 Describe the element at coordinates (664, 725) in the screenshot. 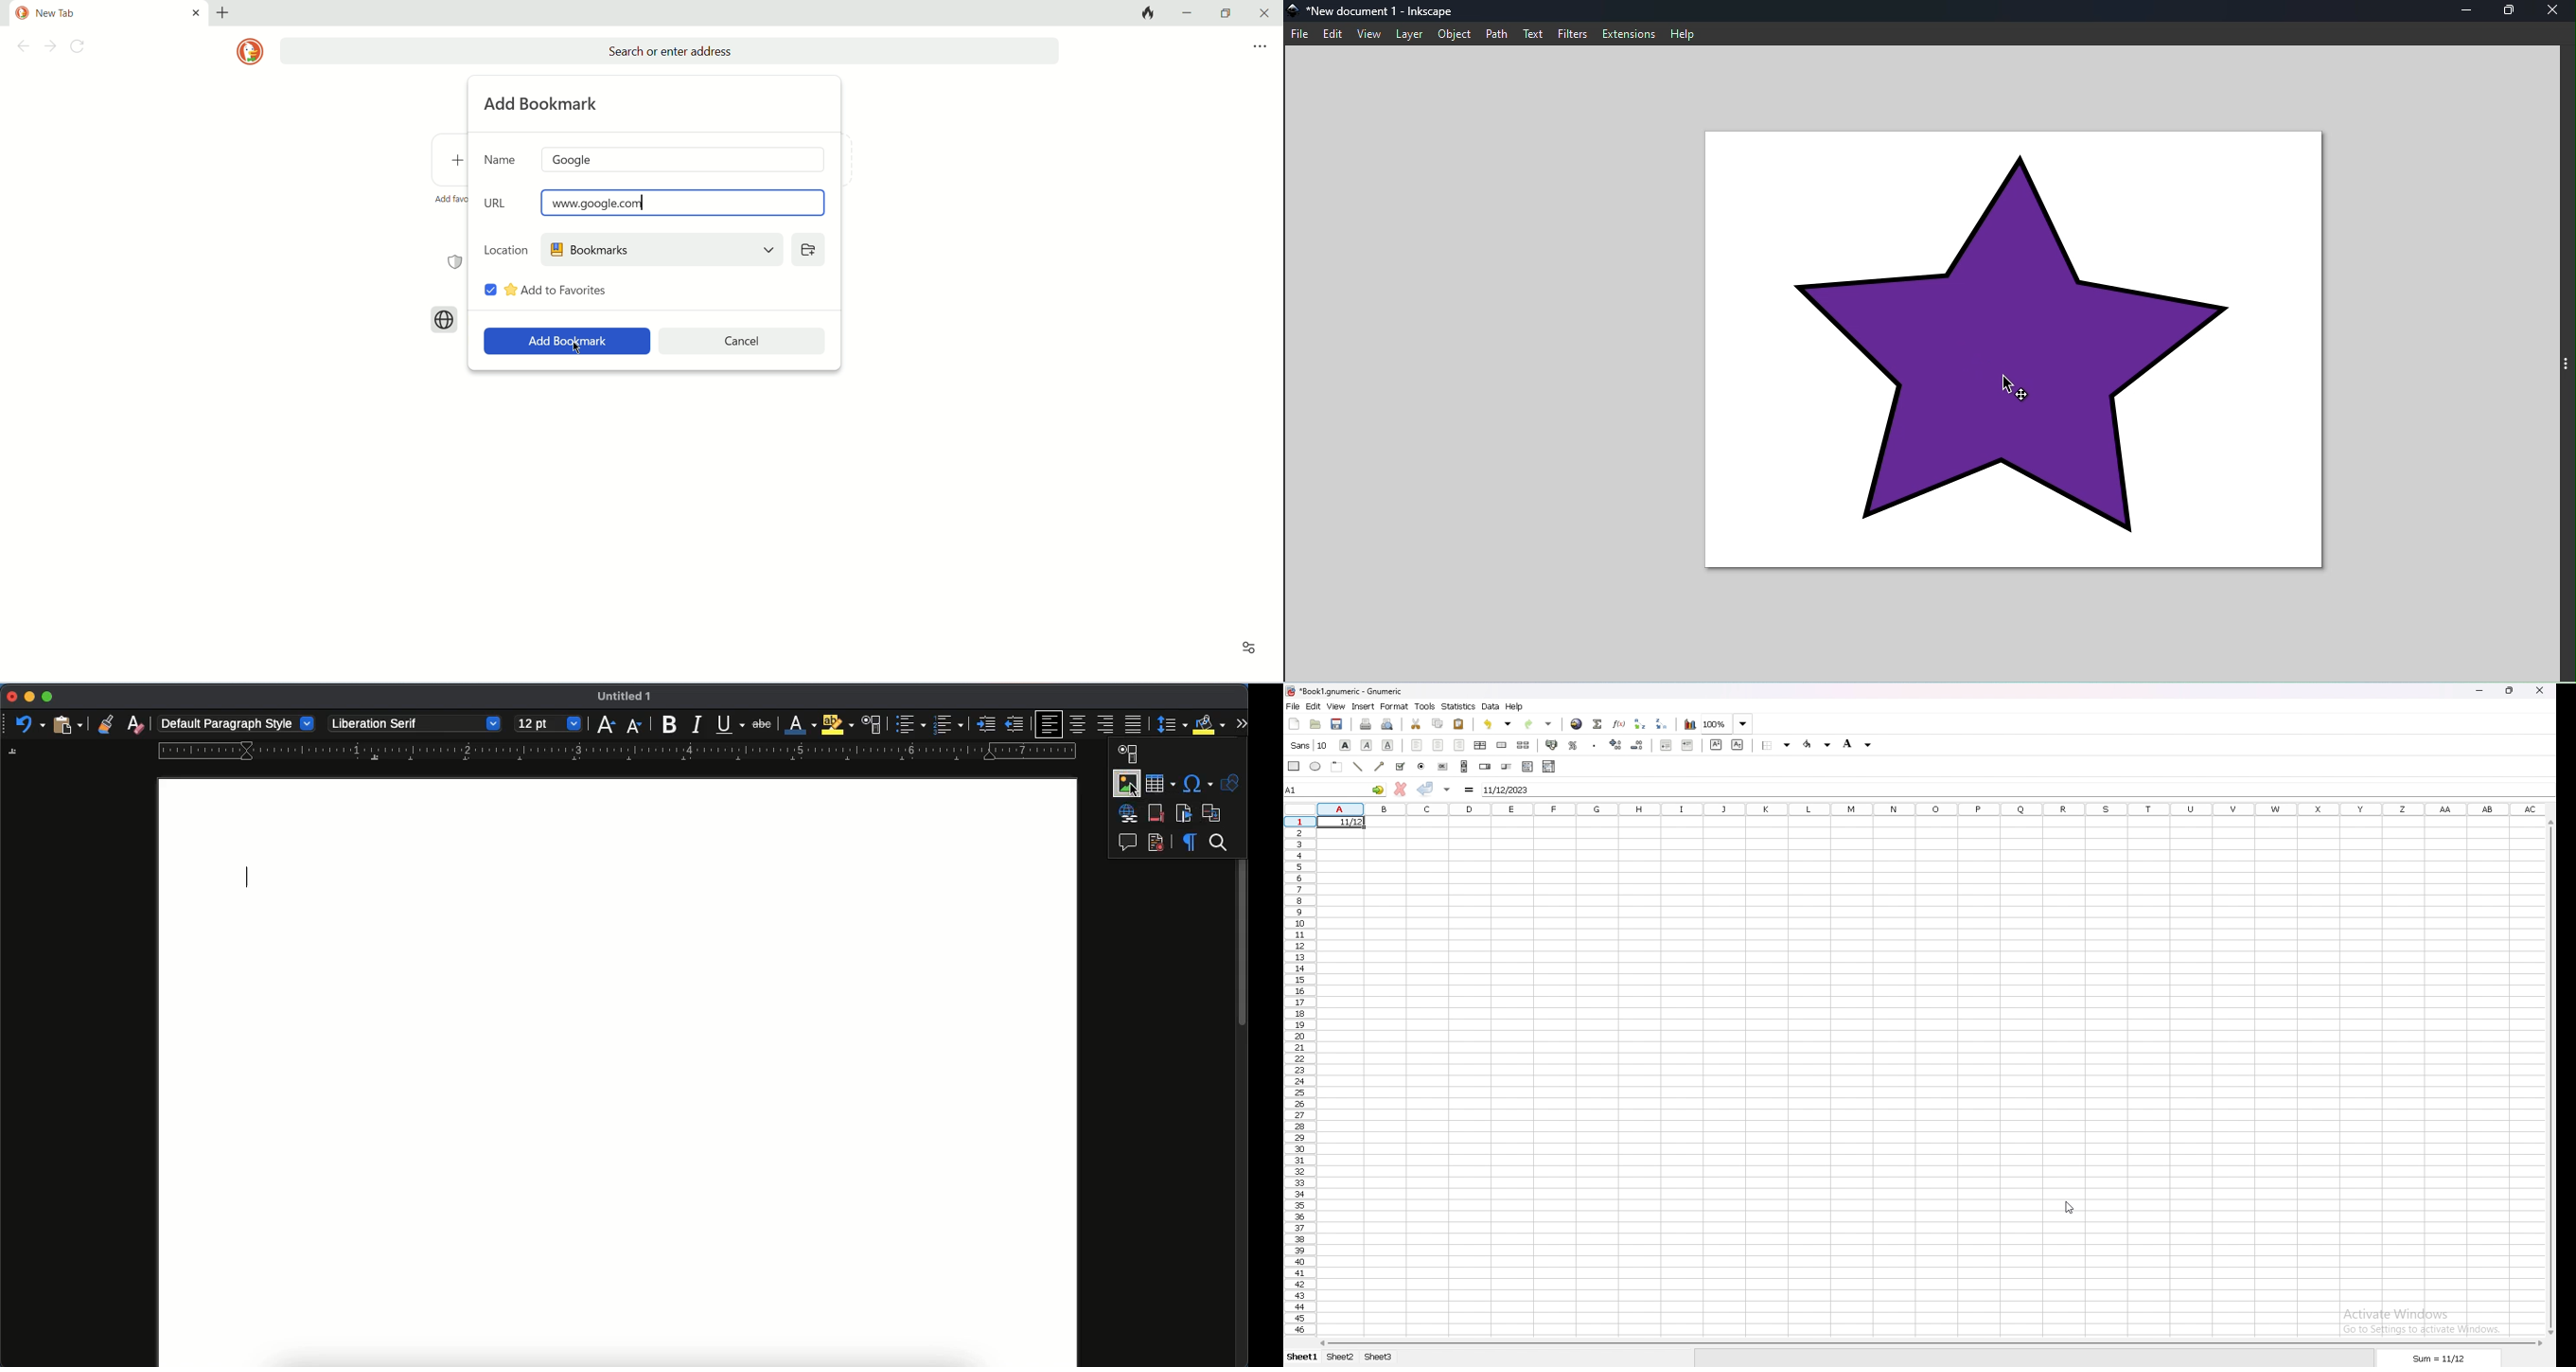

I see `bold` at that location.